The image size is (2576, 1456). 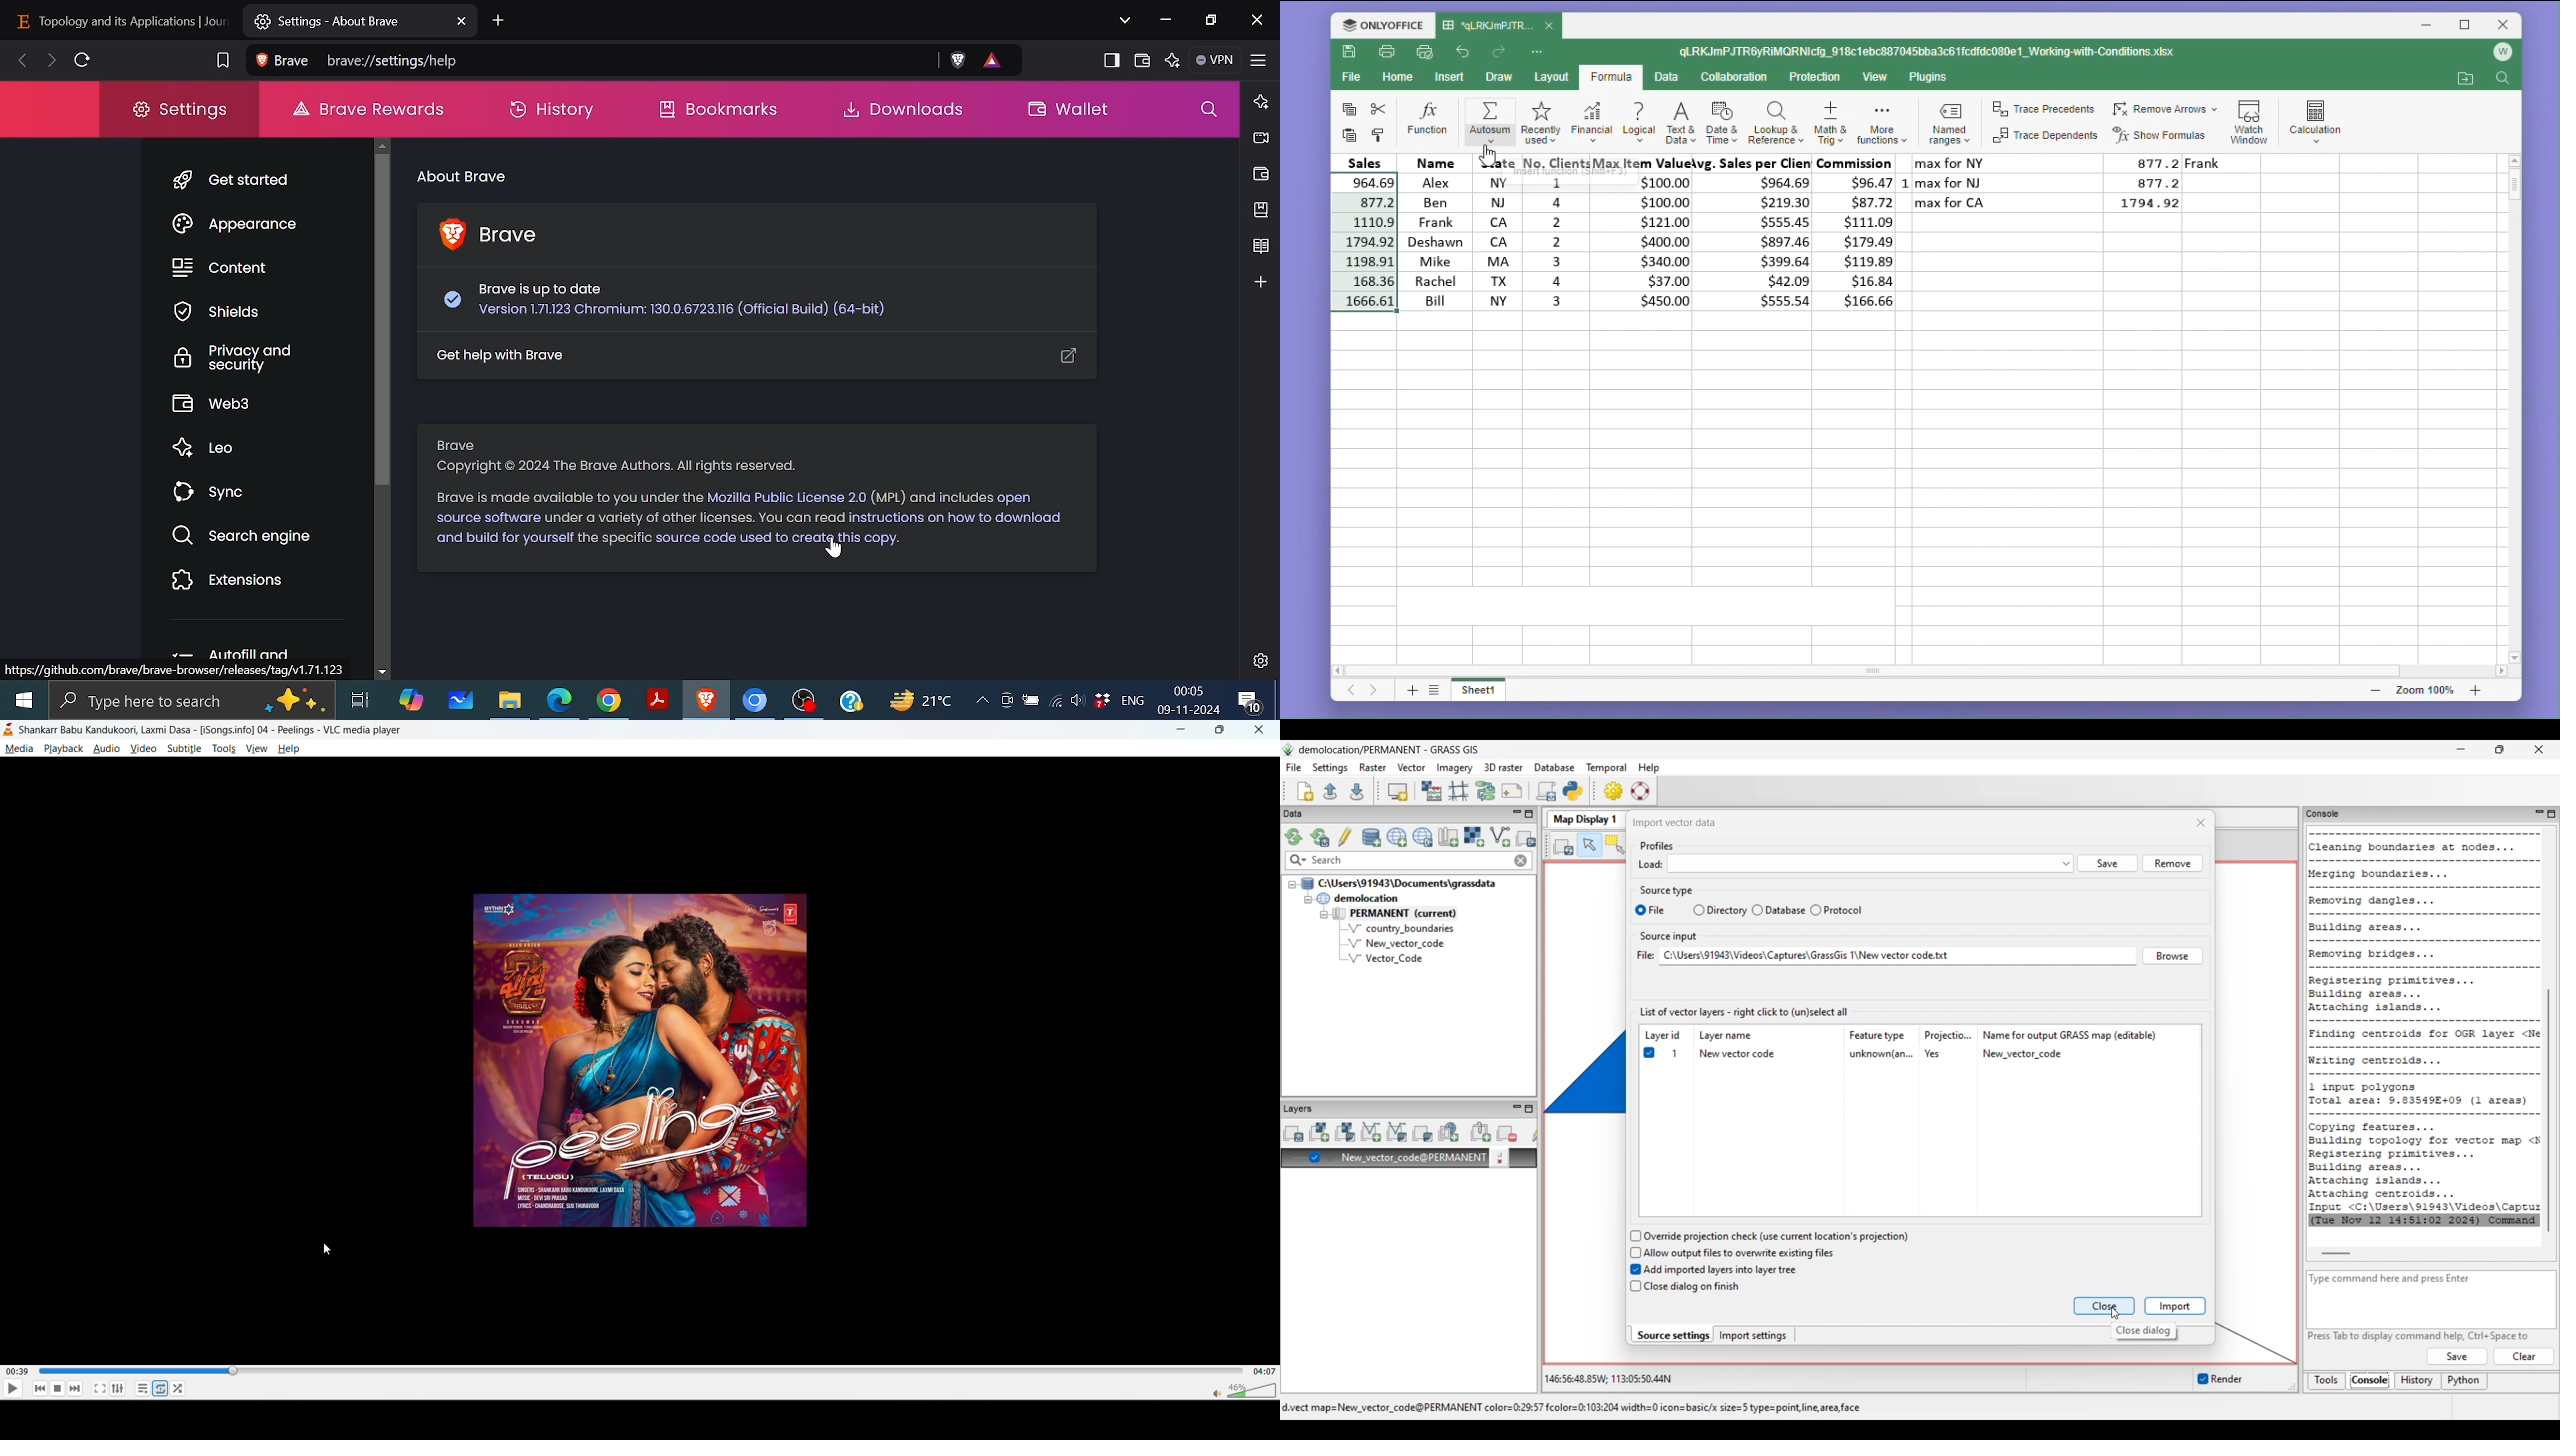 I want to click on logical, so click(x=1638, y=124).